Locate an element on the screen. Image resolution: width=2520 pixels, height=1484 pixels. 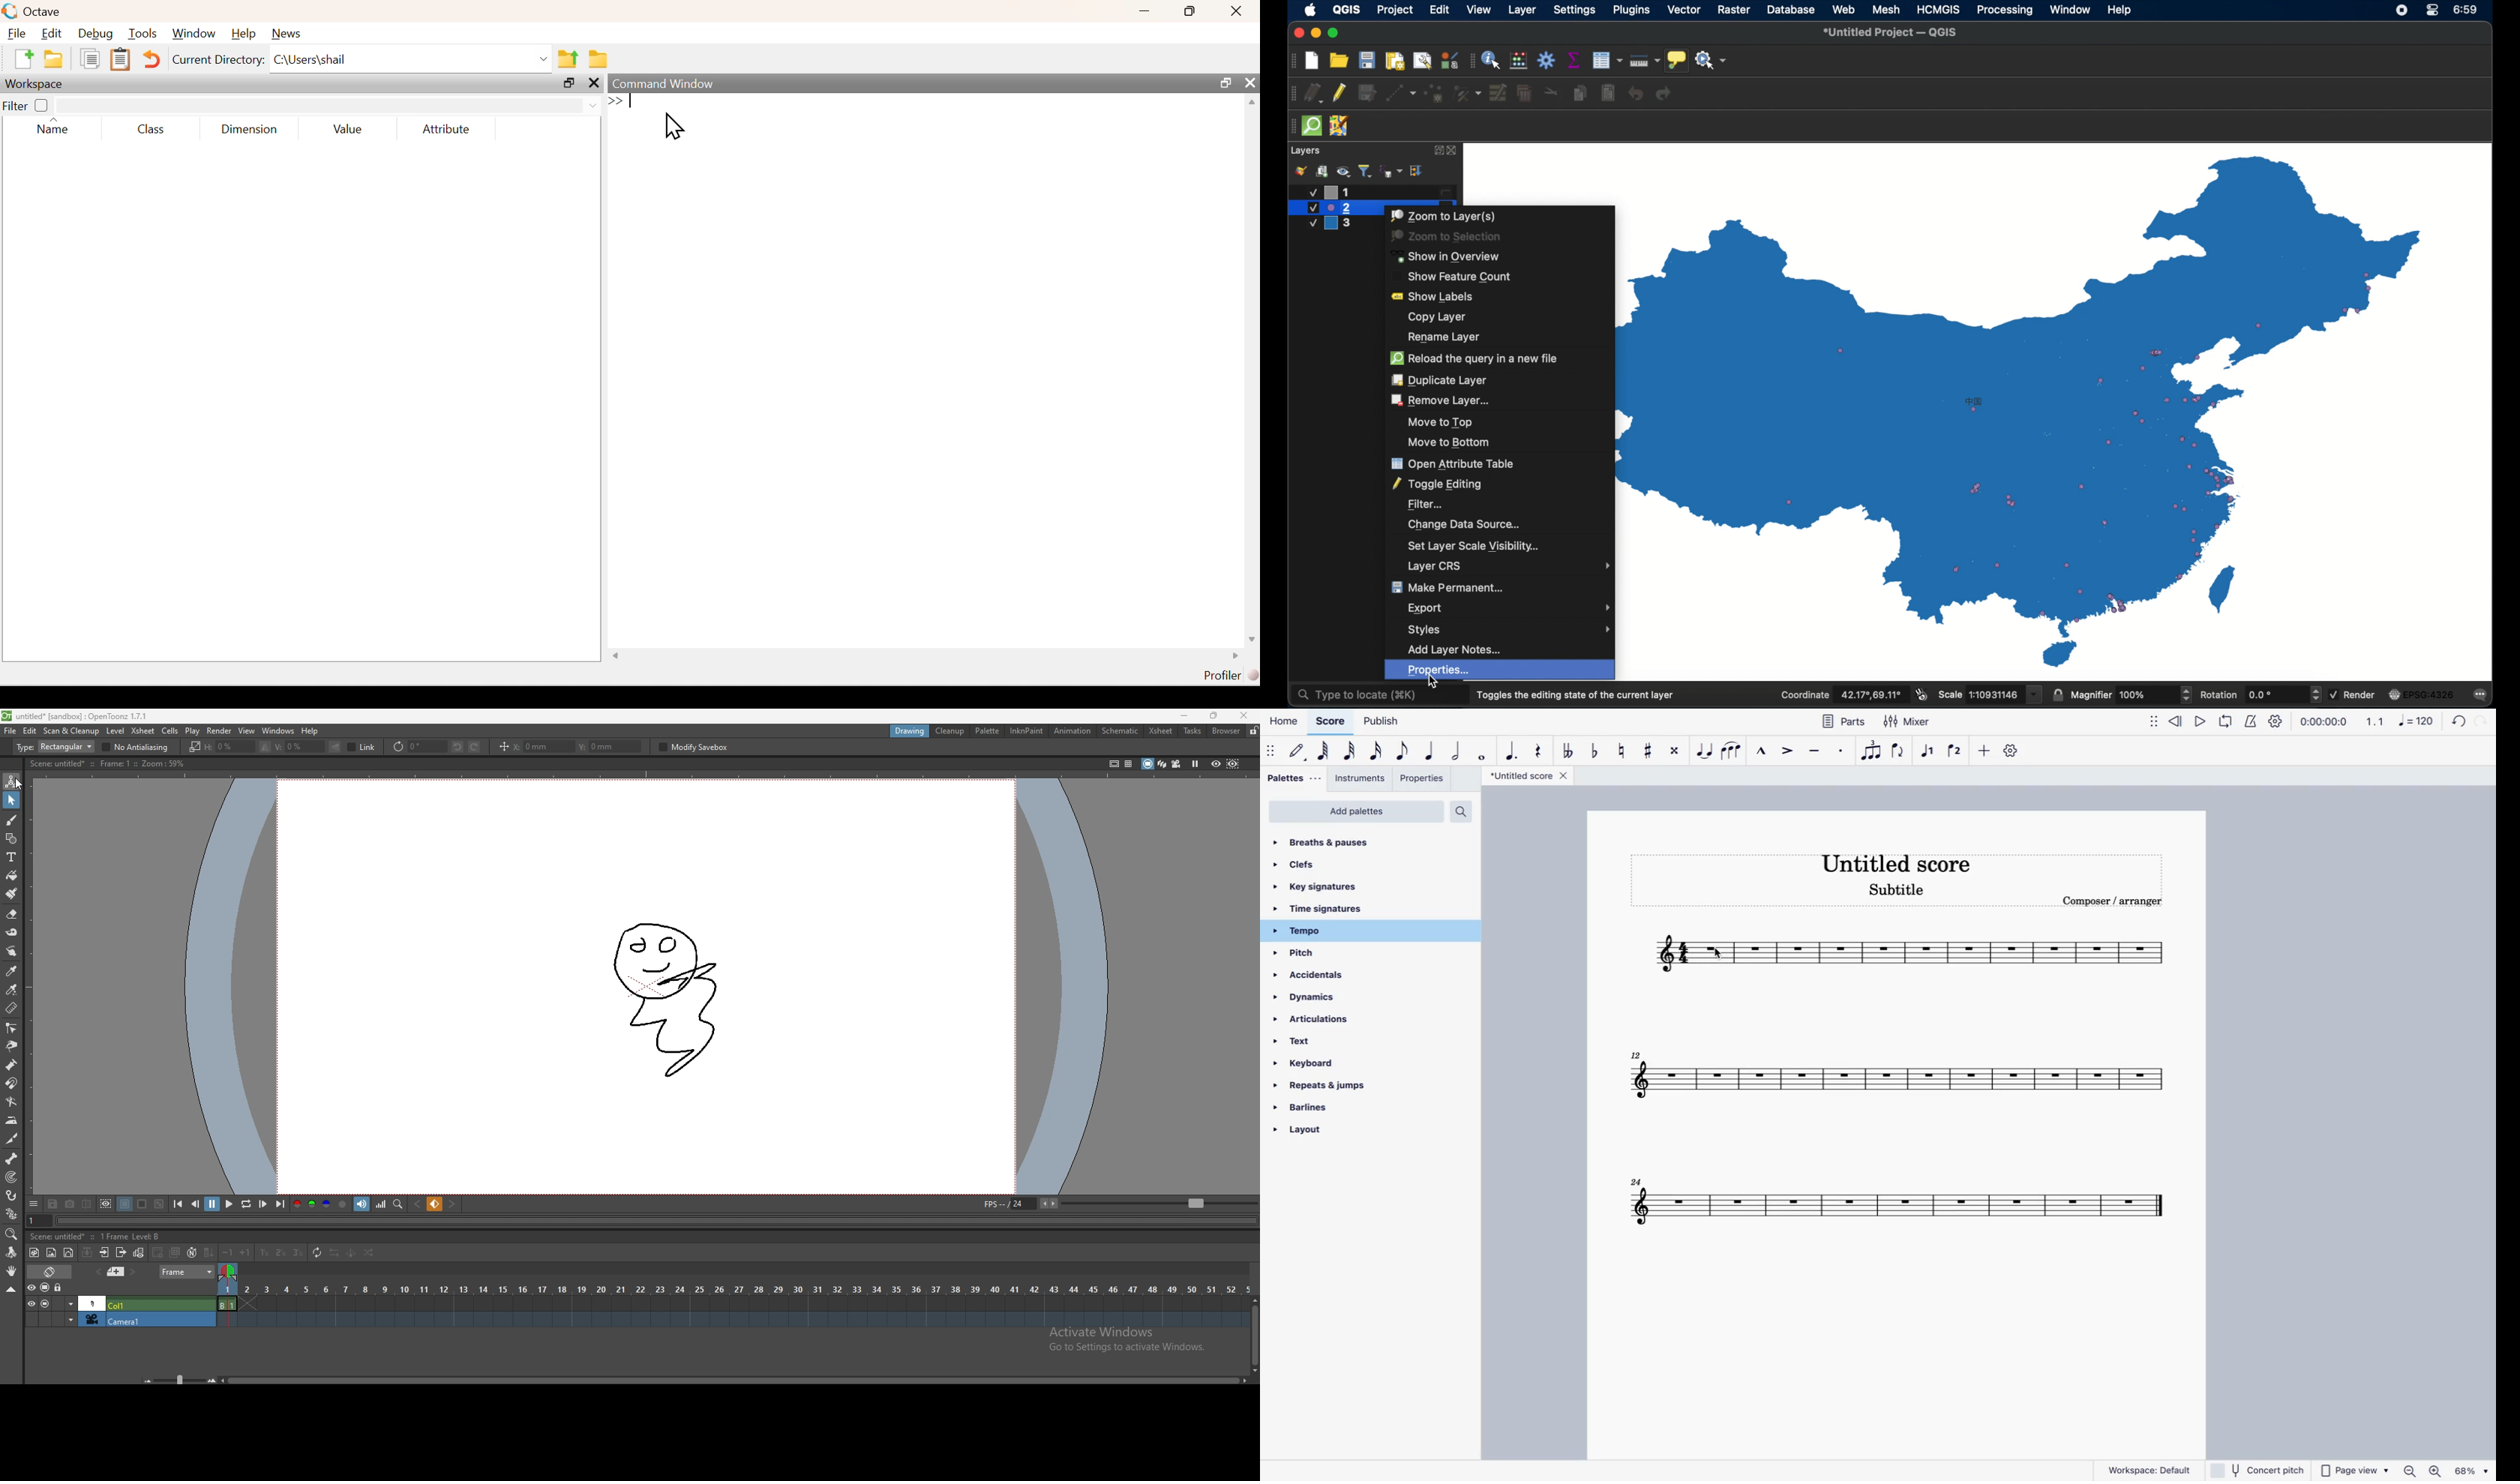
set key is located at coordinates (436, 1204).